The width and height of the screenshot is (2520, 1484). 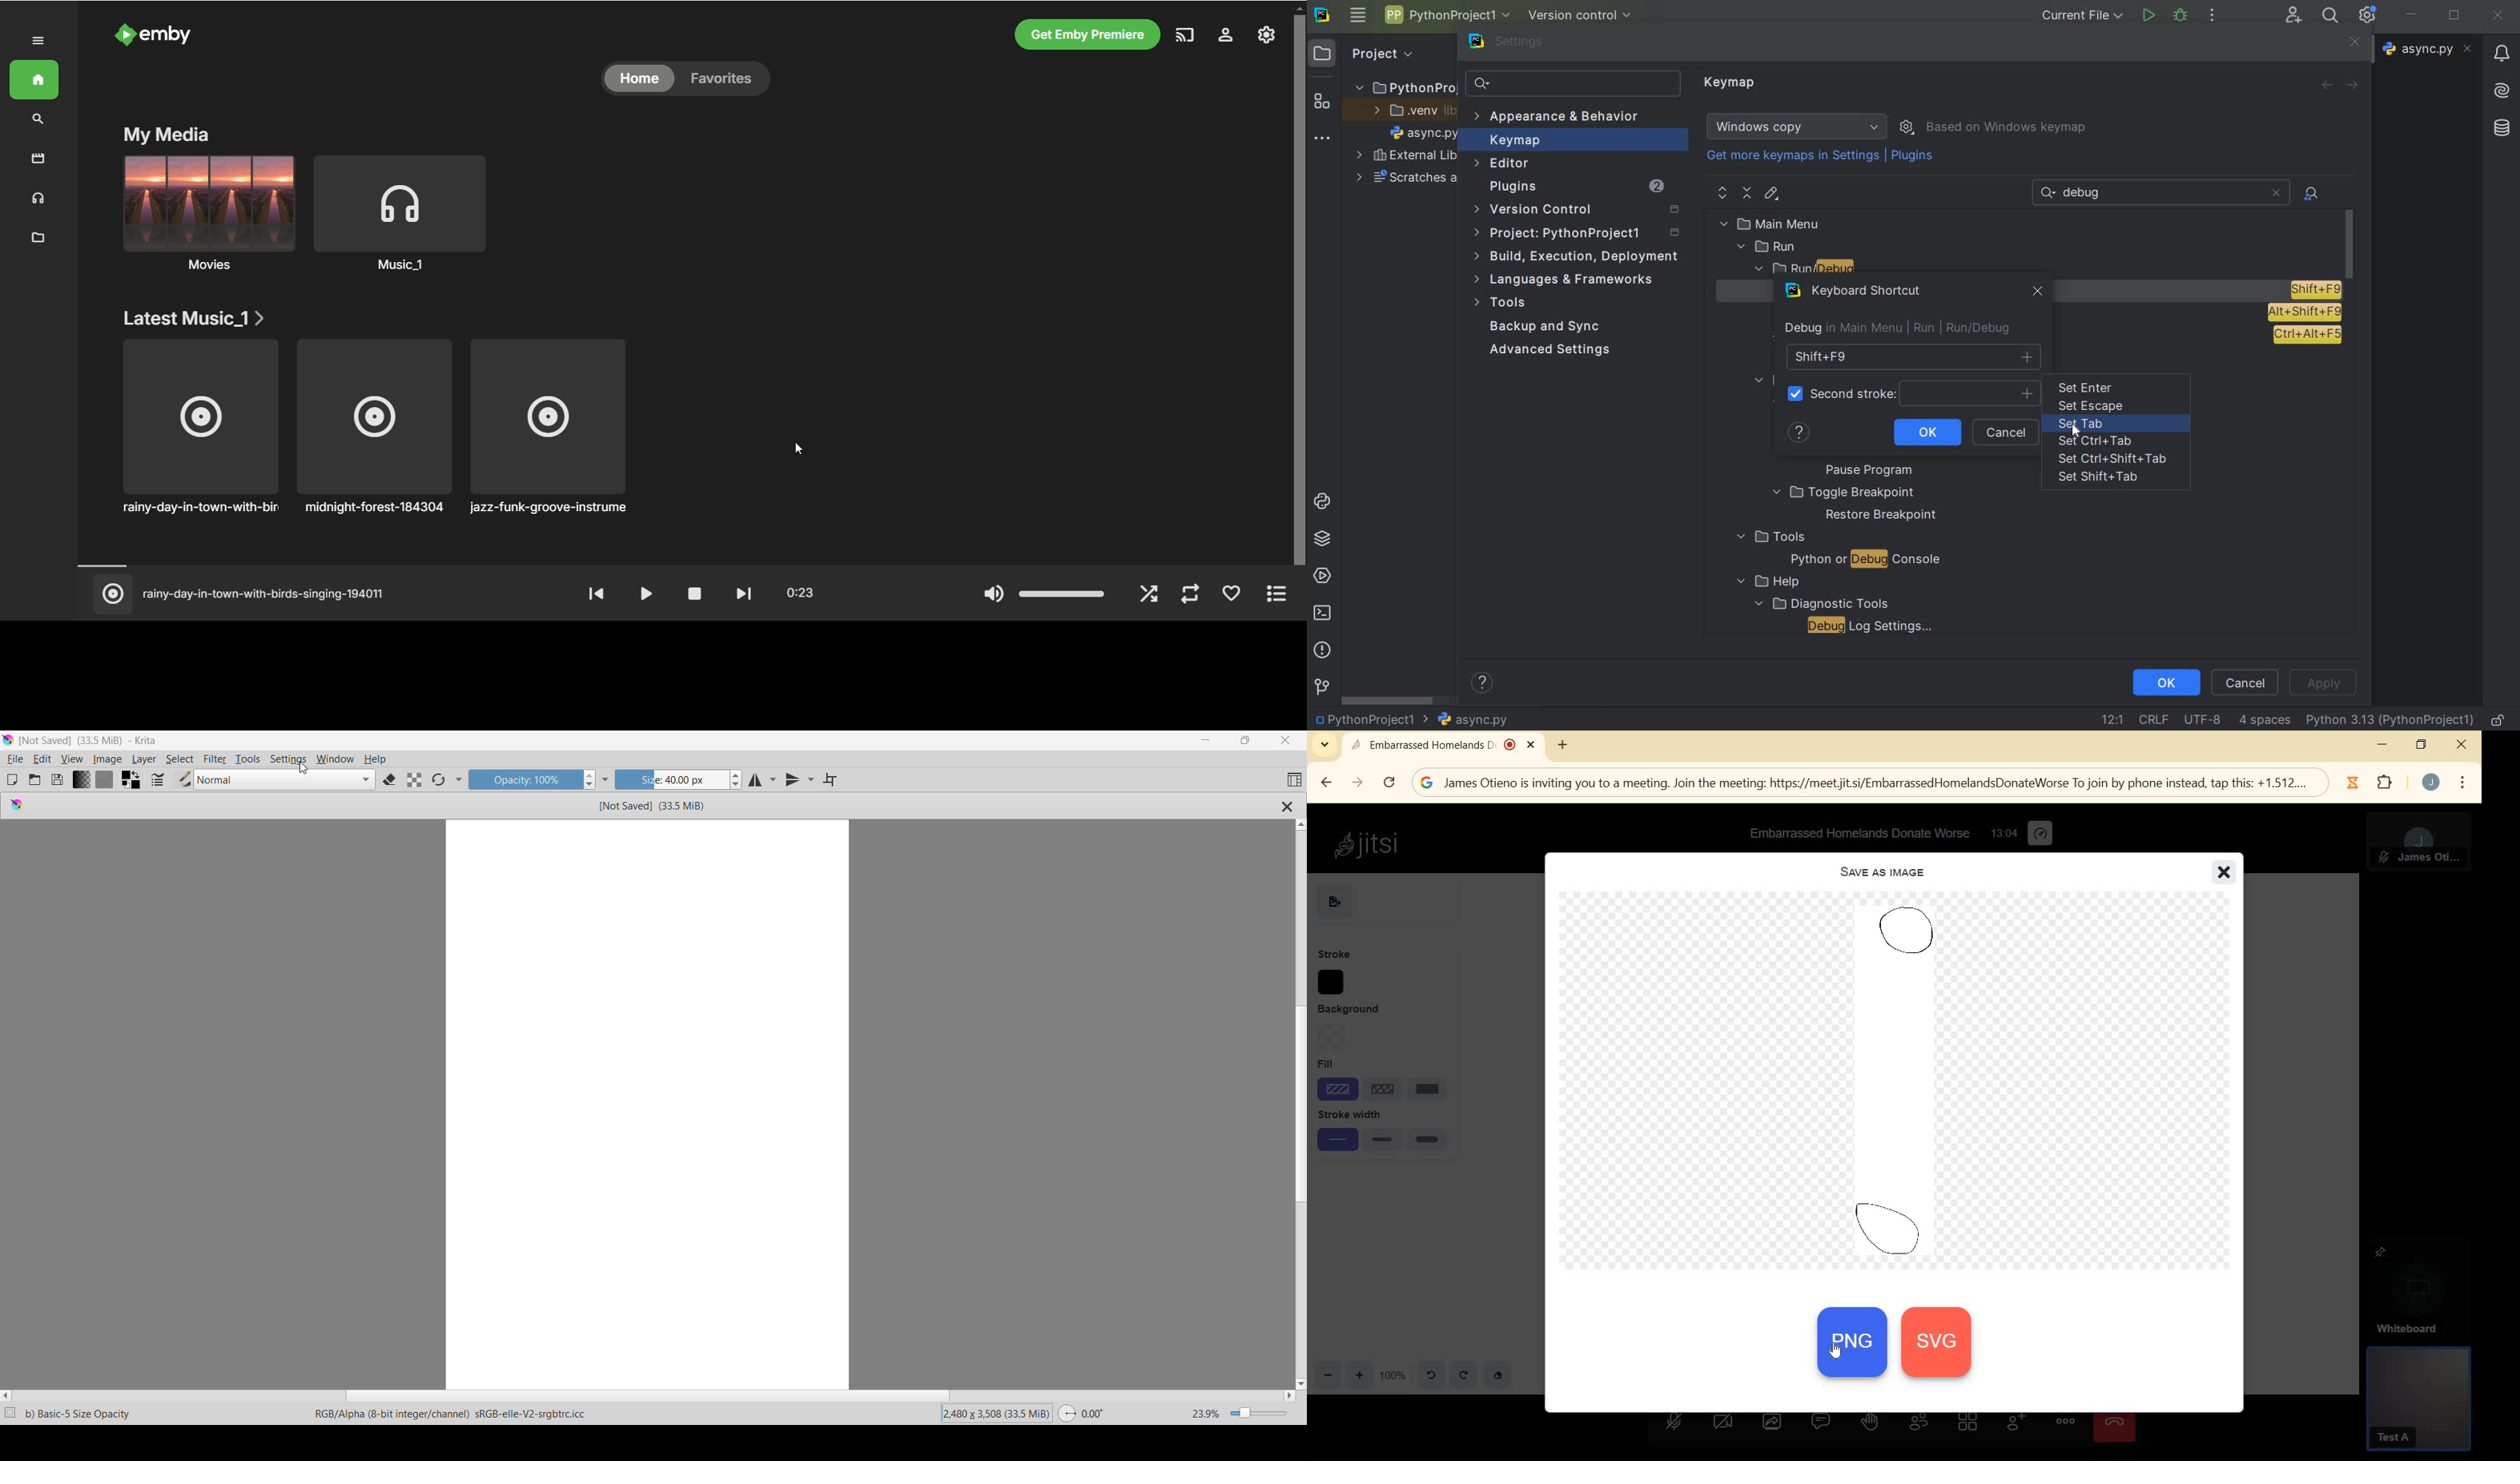 What do you see at coordinates (1358, 783) in the screenshot?
I see `FORWARD` at bounding box center [1358, 783].